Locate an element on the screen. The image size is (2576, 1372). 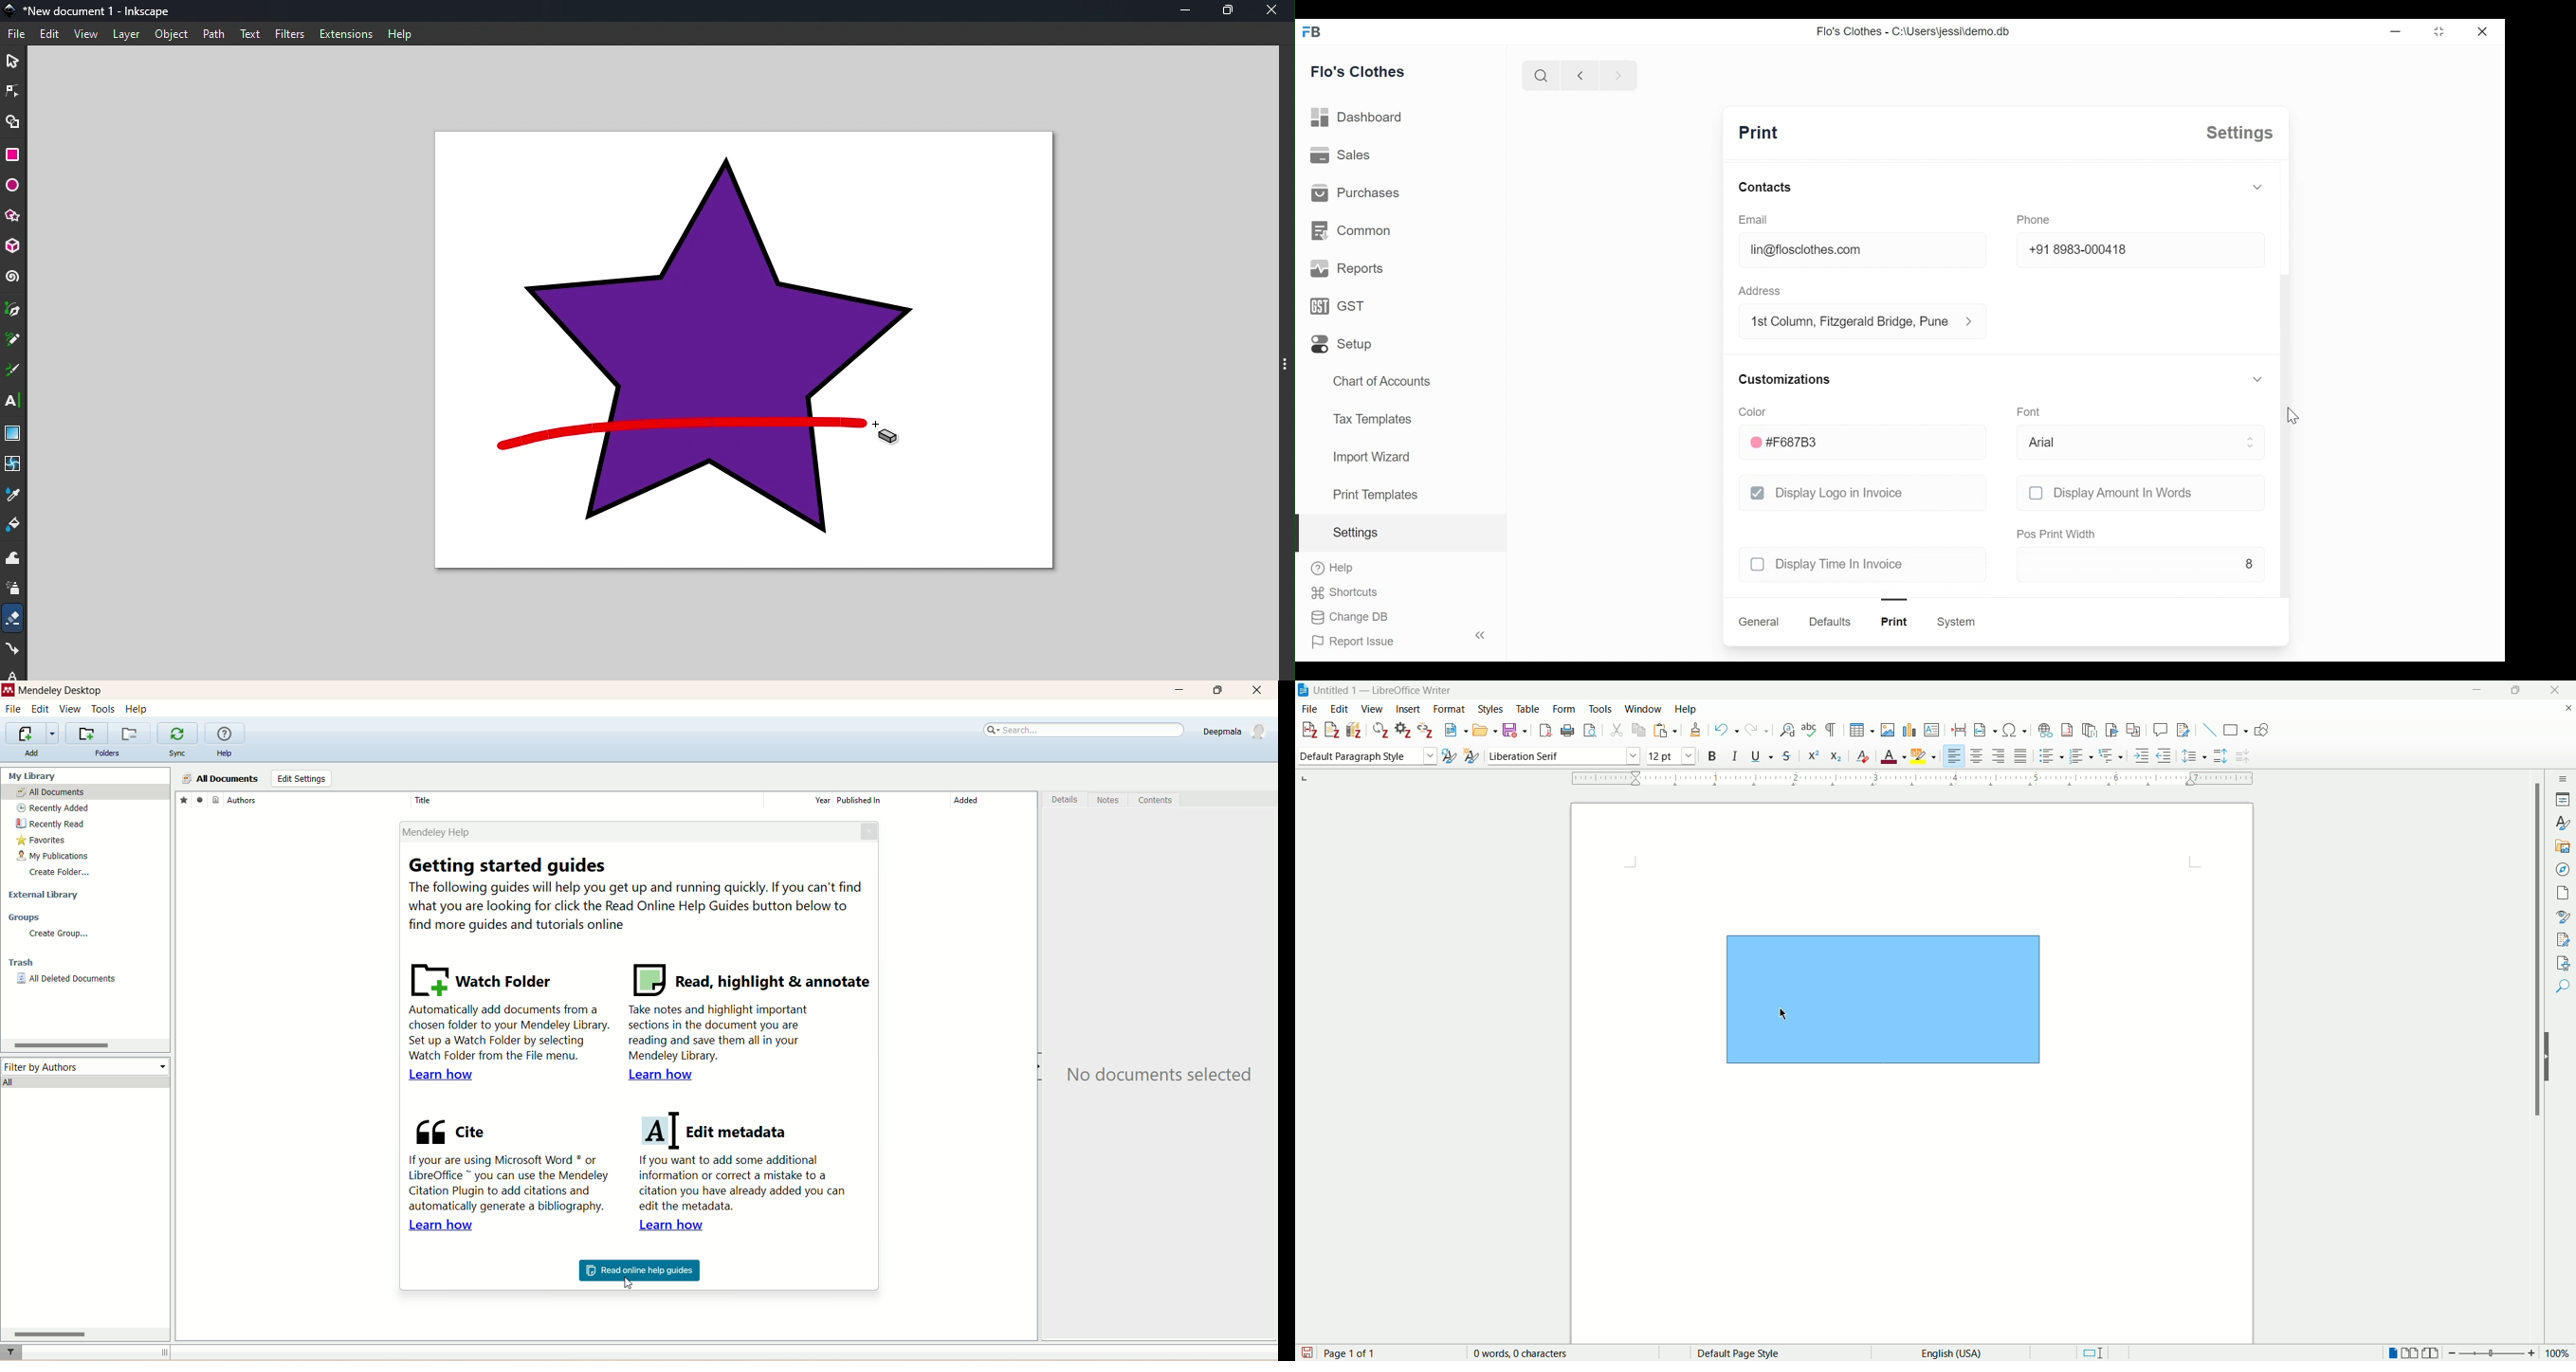
toggle expand/collapse is located at coordinates (2258, 187).